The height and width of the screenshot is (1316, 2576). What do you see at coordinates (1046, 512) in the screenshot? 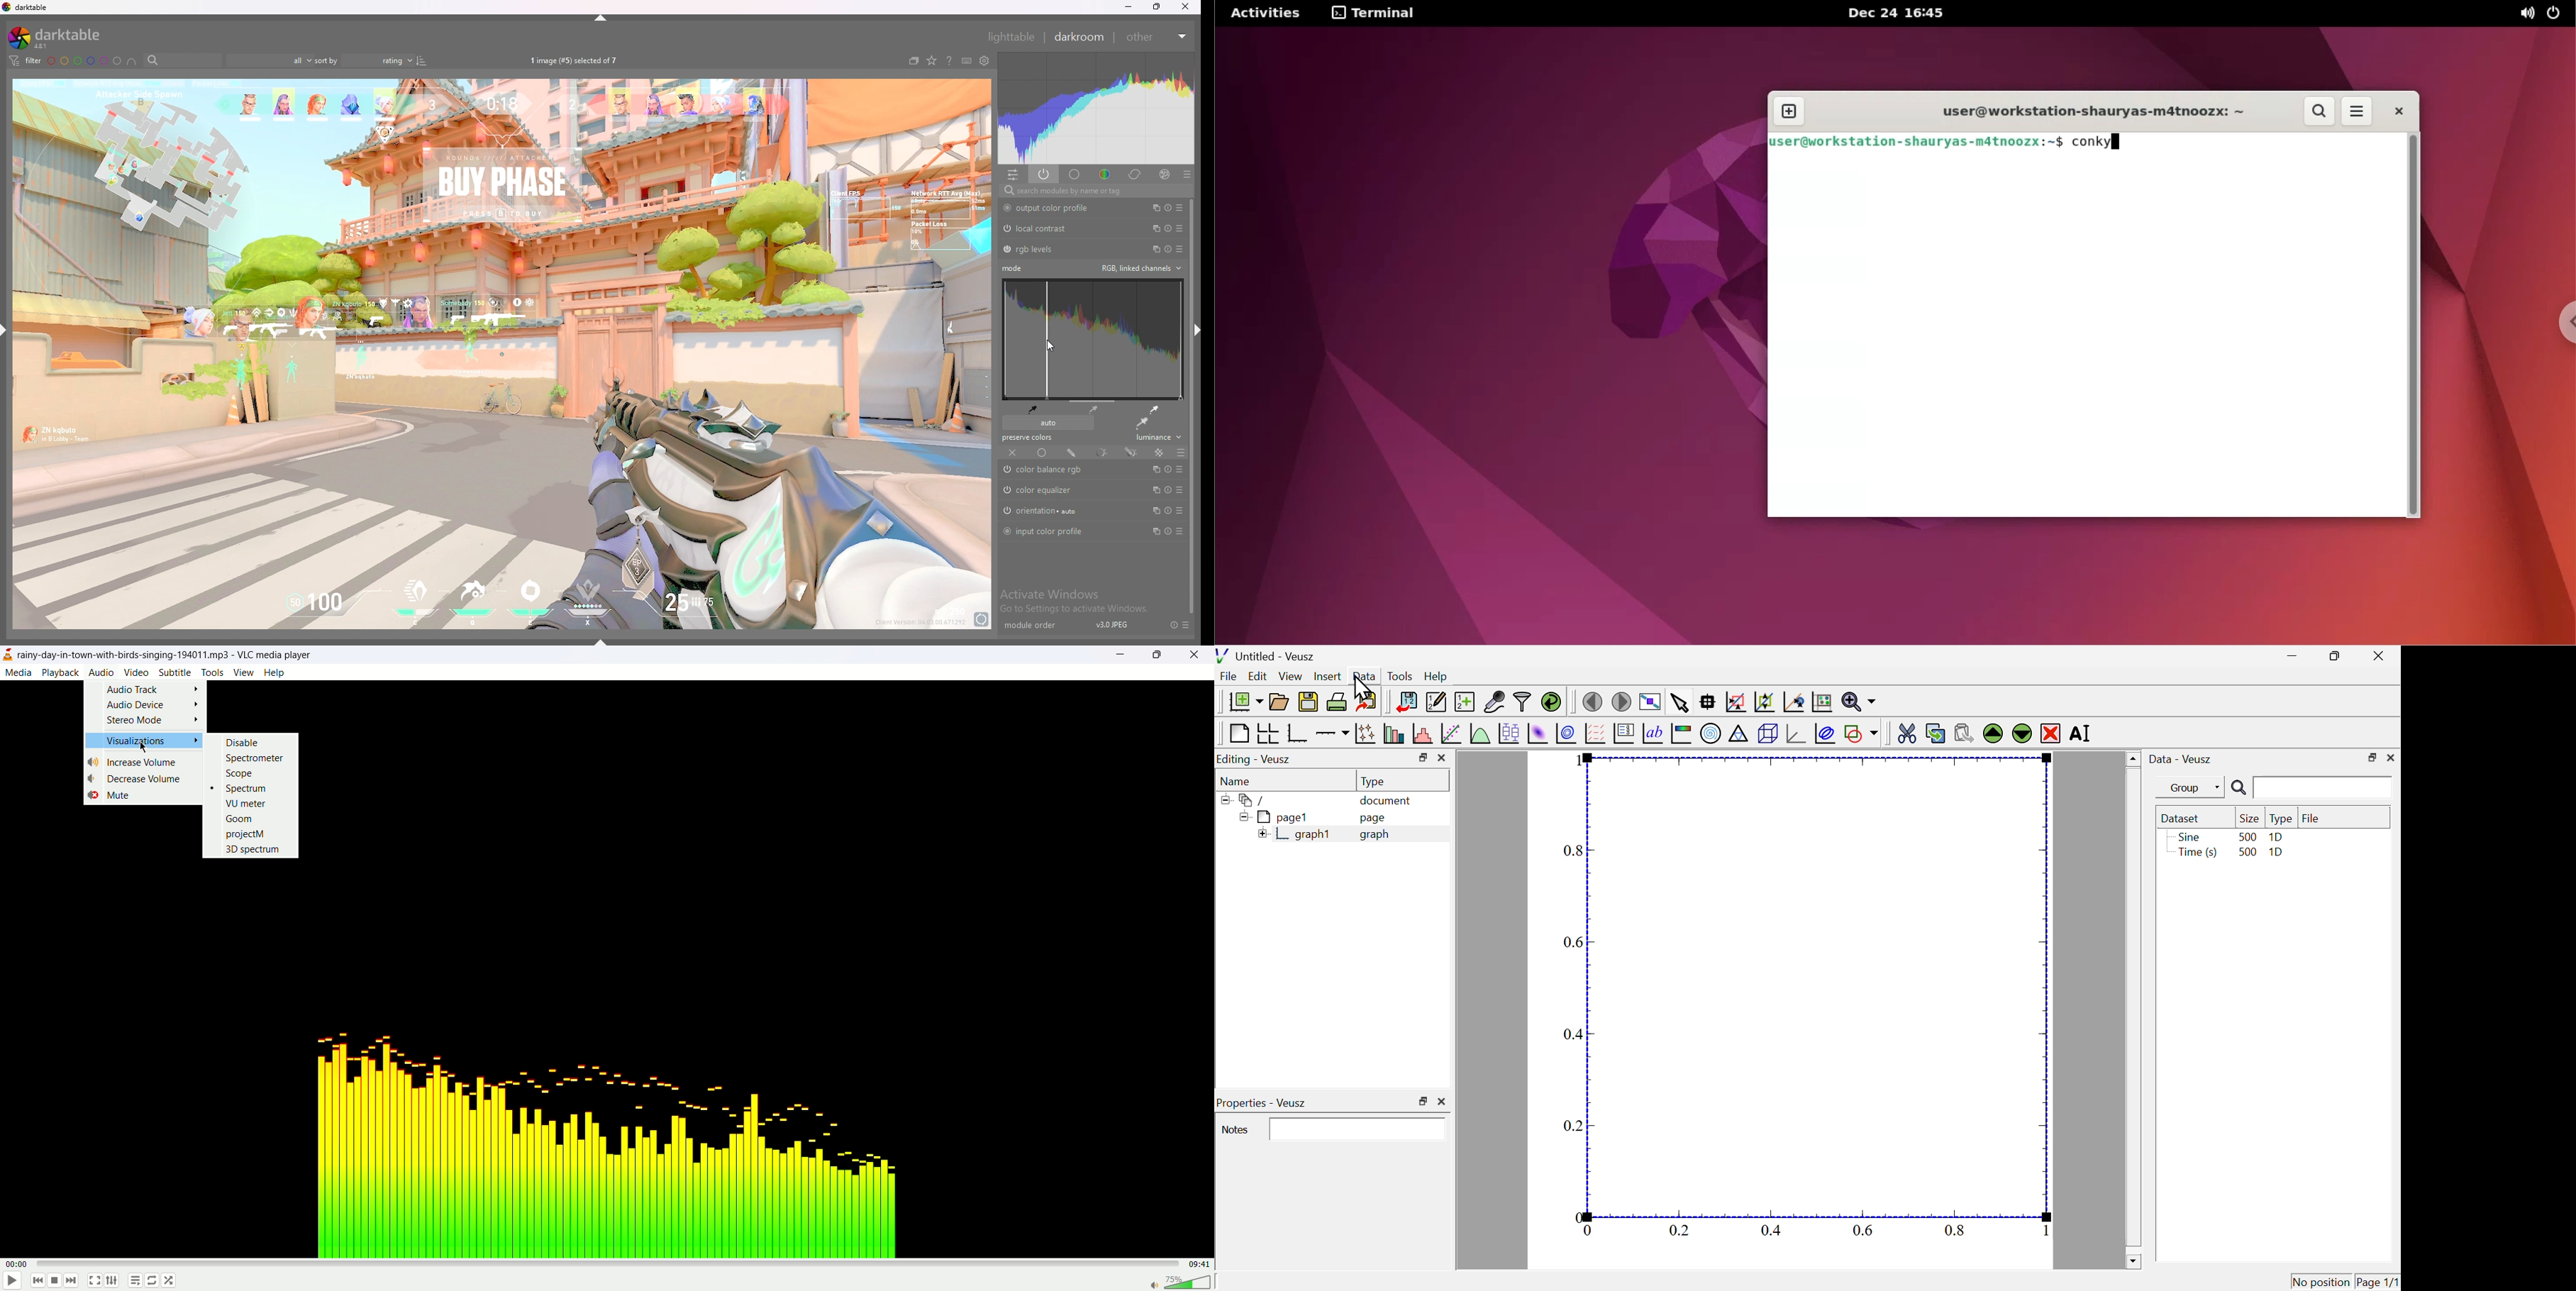
I see `Auto Orientation` at bounding box center [1046, 512].